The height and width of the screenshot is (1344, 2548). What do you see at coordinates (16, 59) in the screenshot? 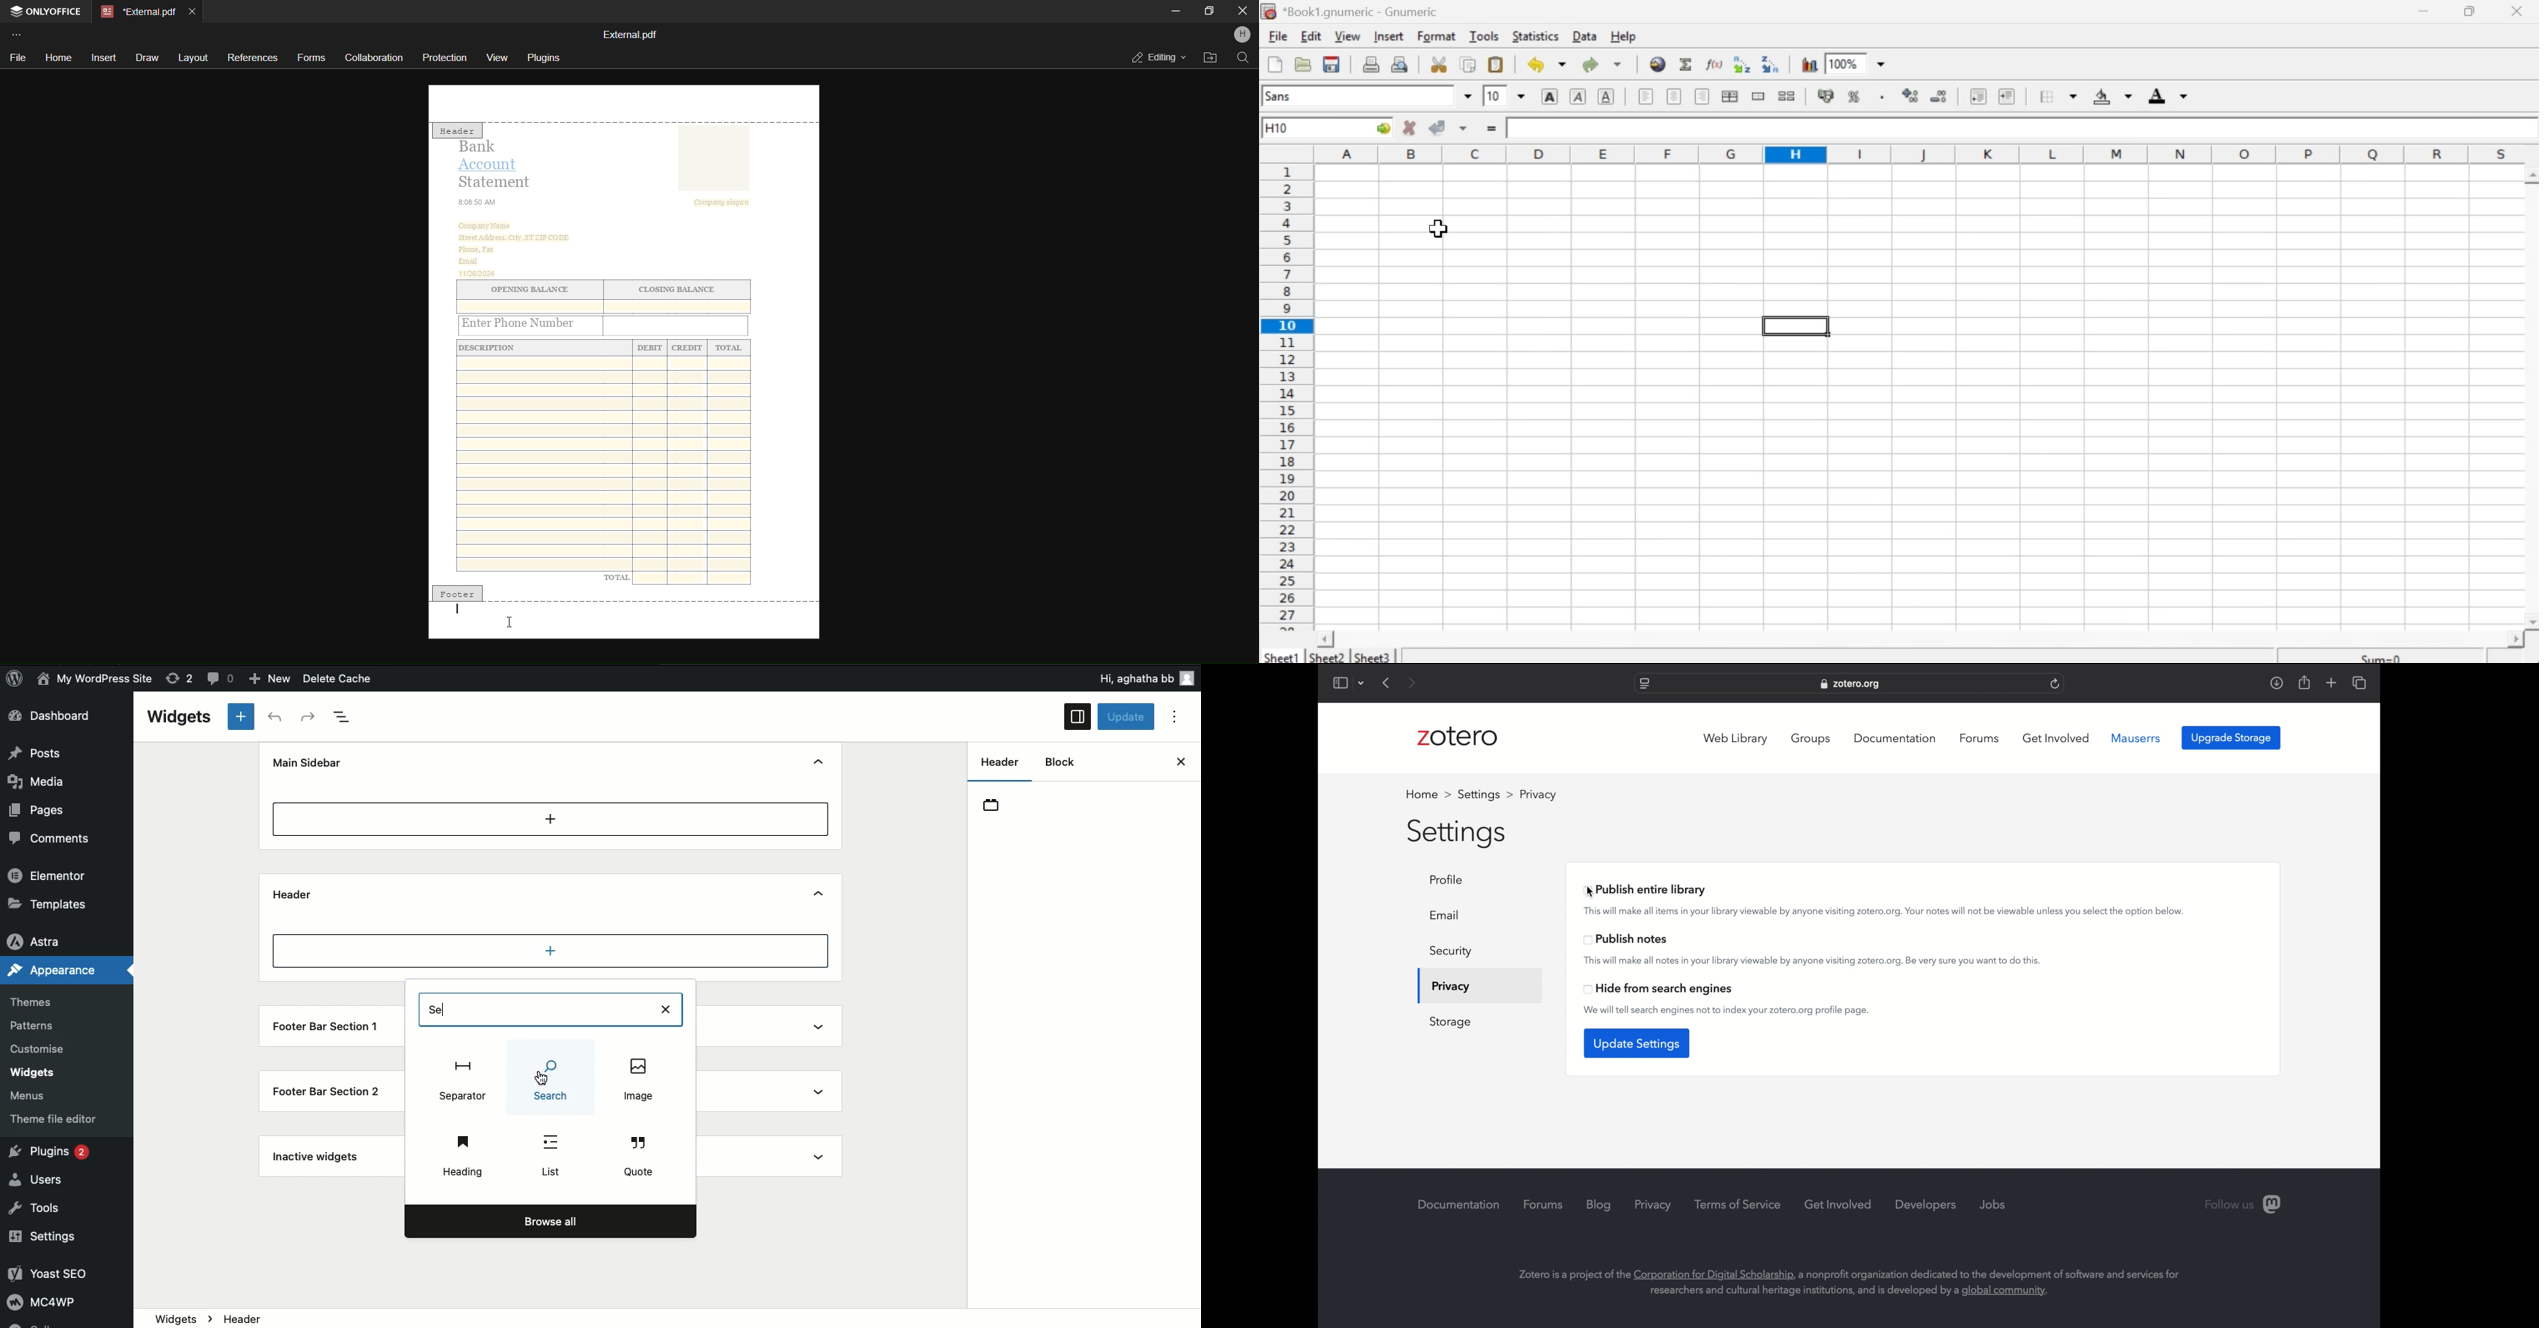
I see `file` at bounding box center [16, 59].